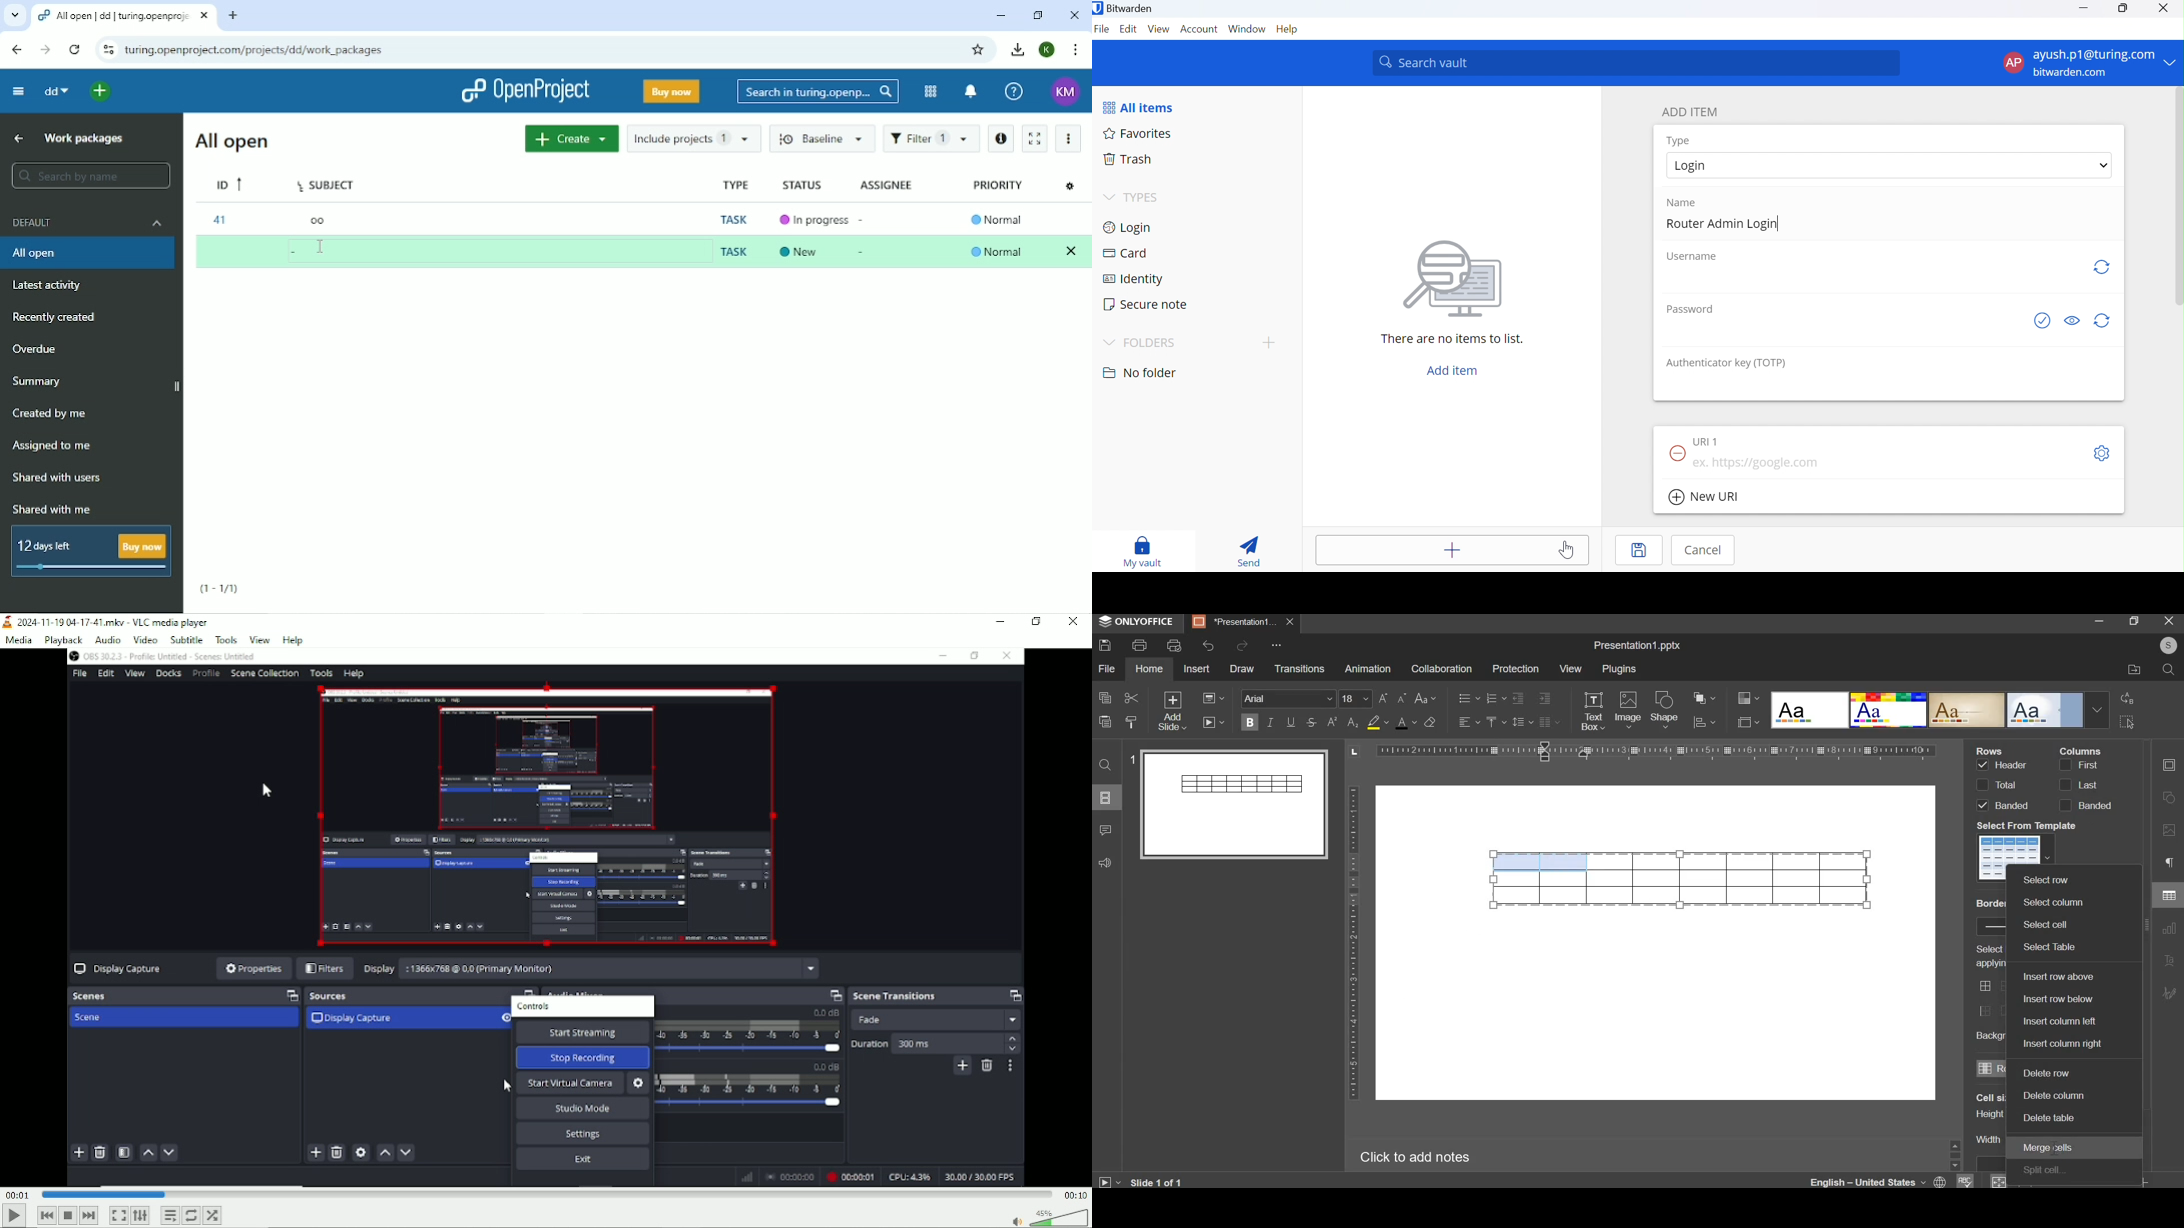 The width and height of the screenshot is (2184, 1232). I want to click on Assignee, so click(887, 183).